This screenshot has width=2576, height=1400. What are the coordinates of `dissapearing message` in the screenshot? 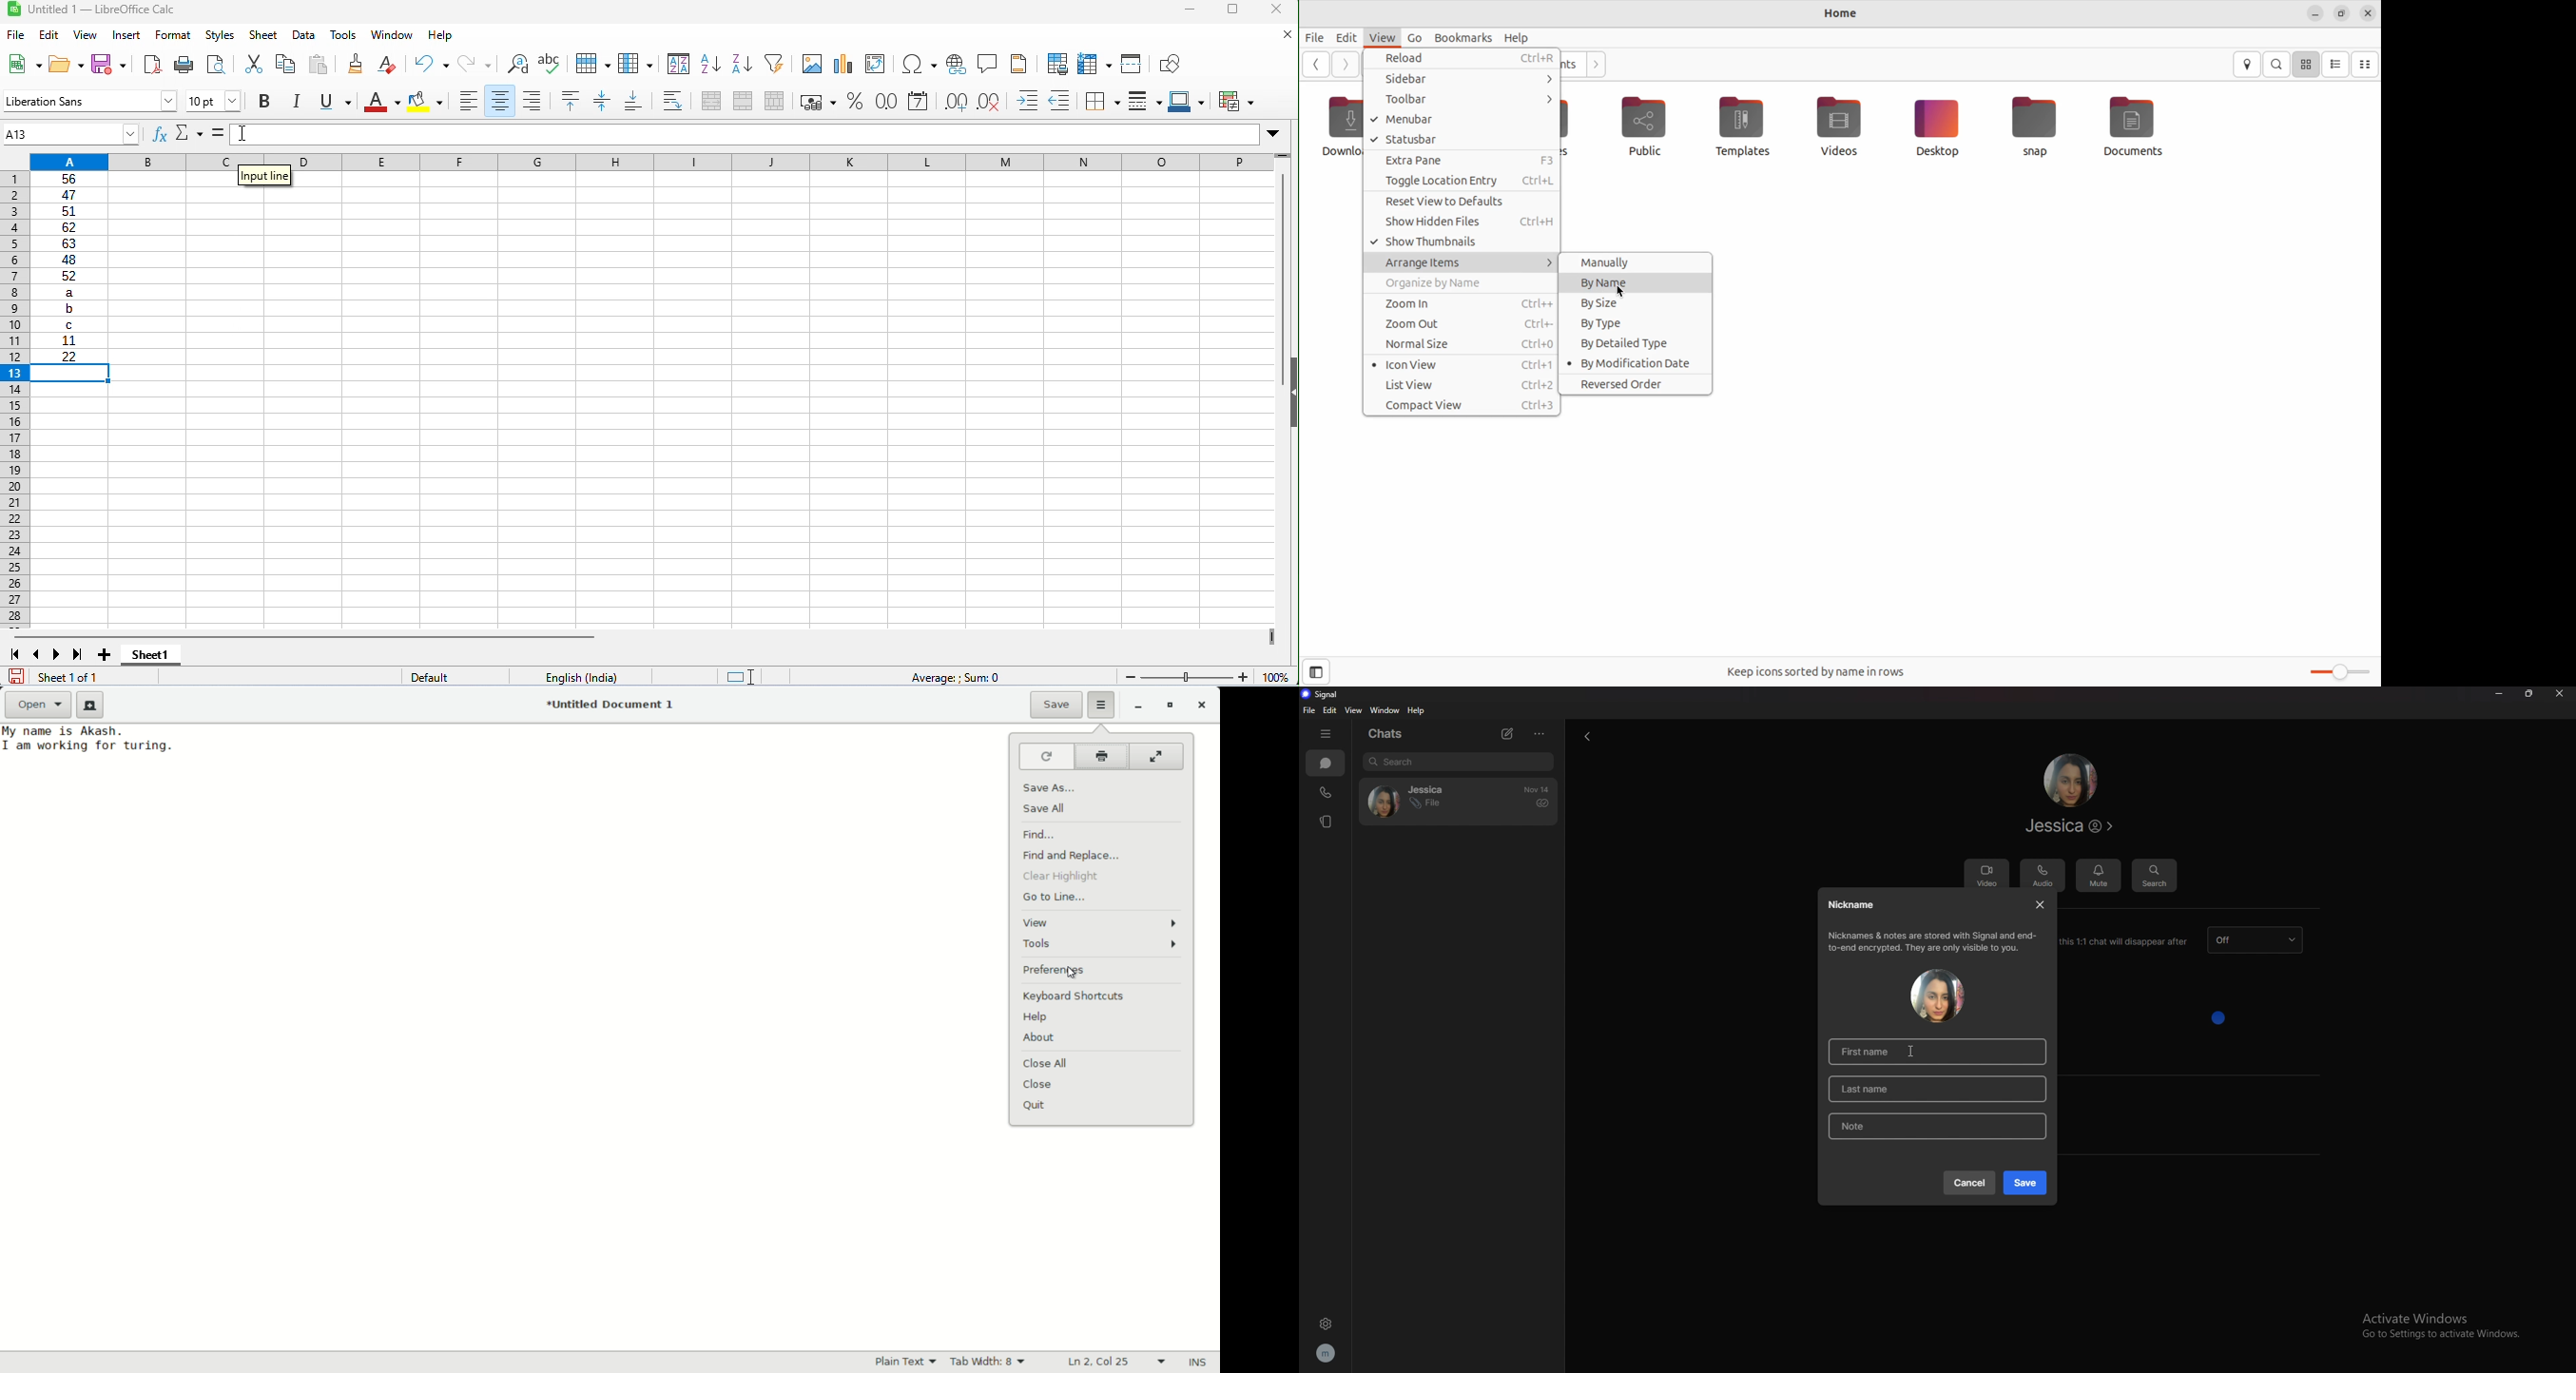 It's located at (2258, 940).